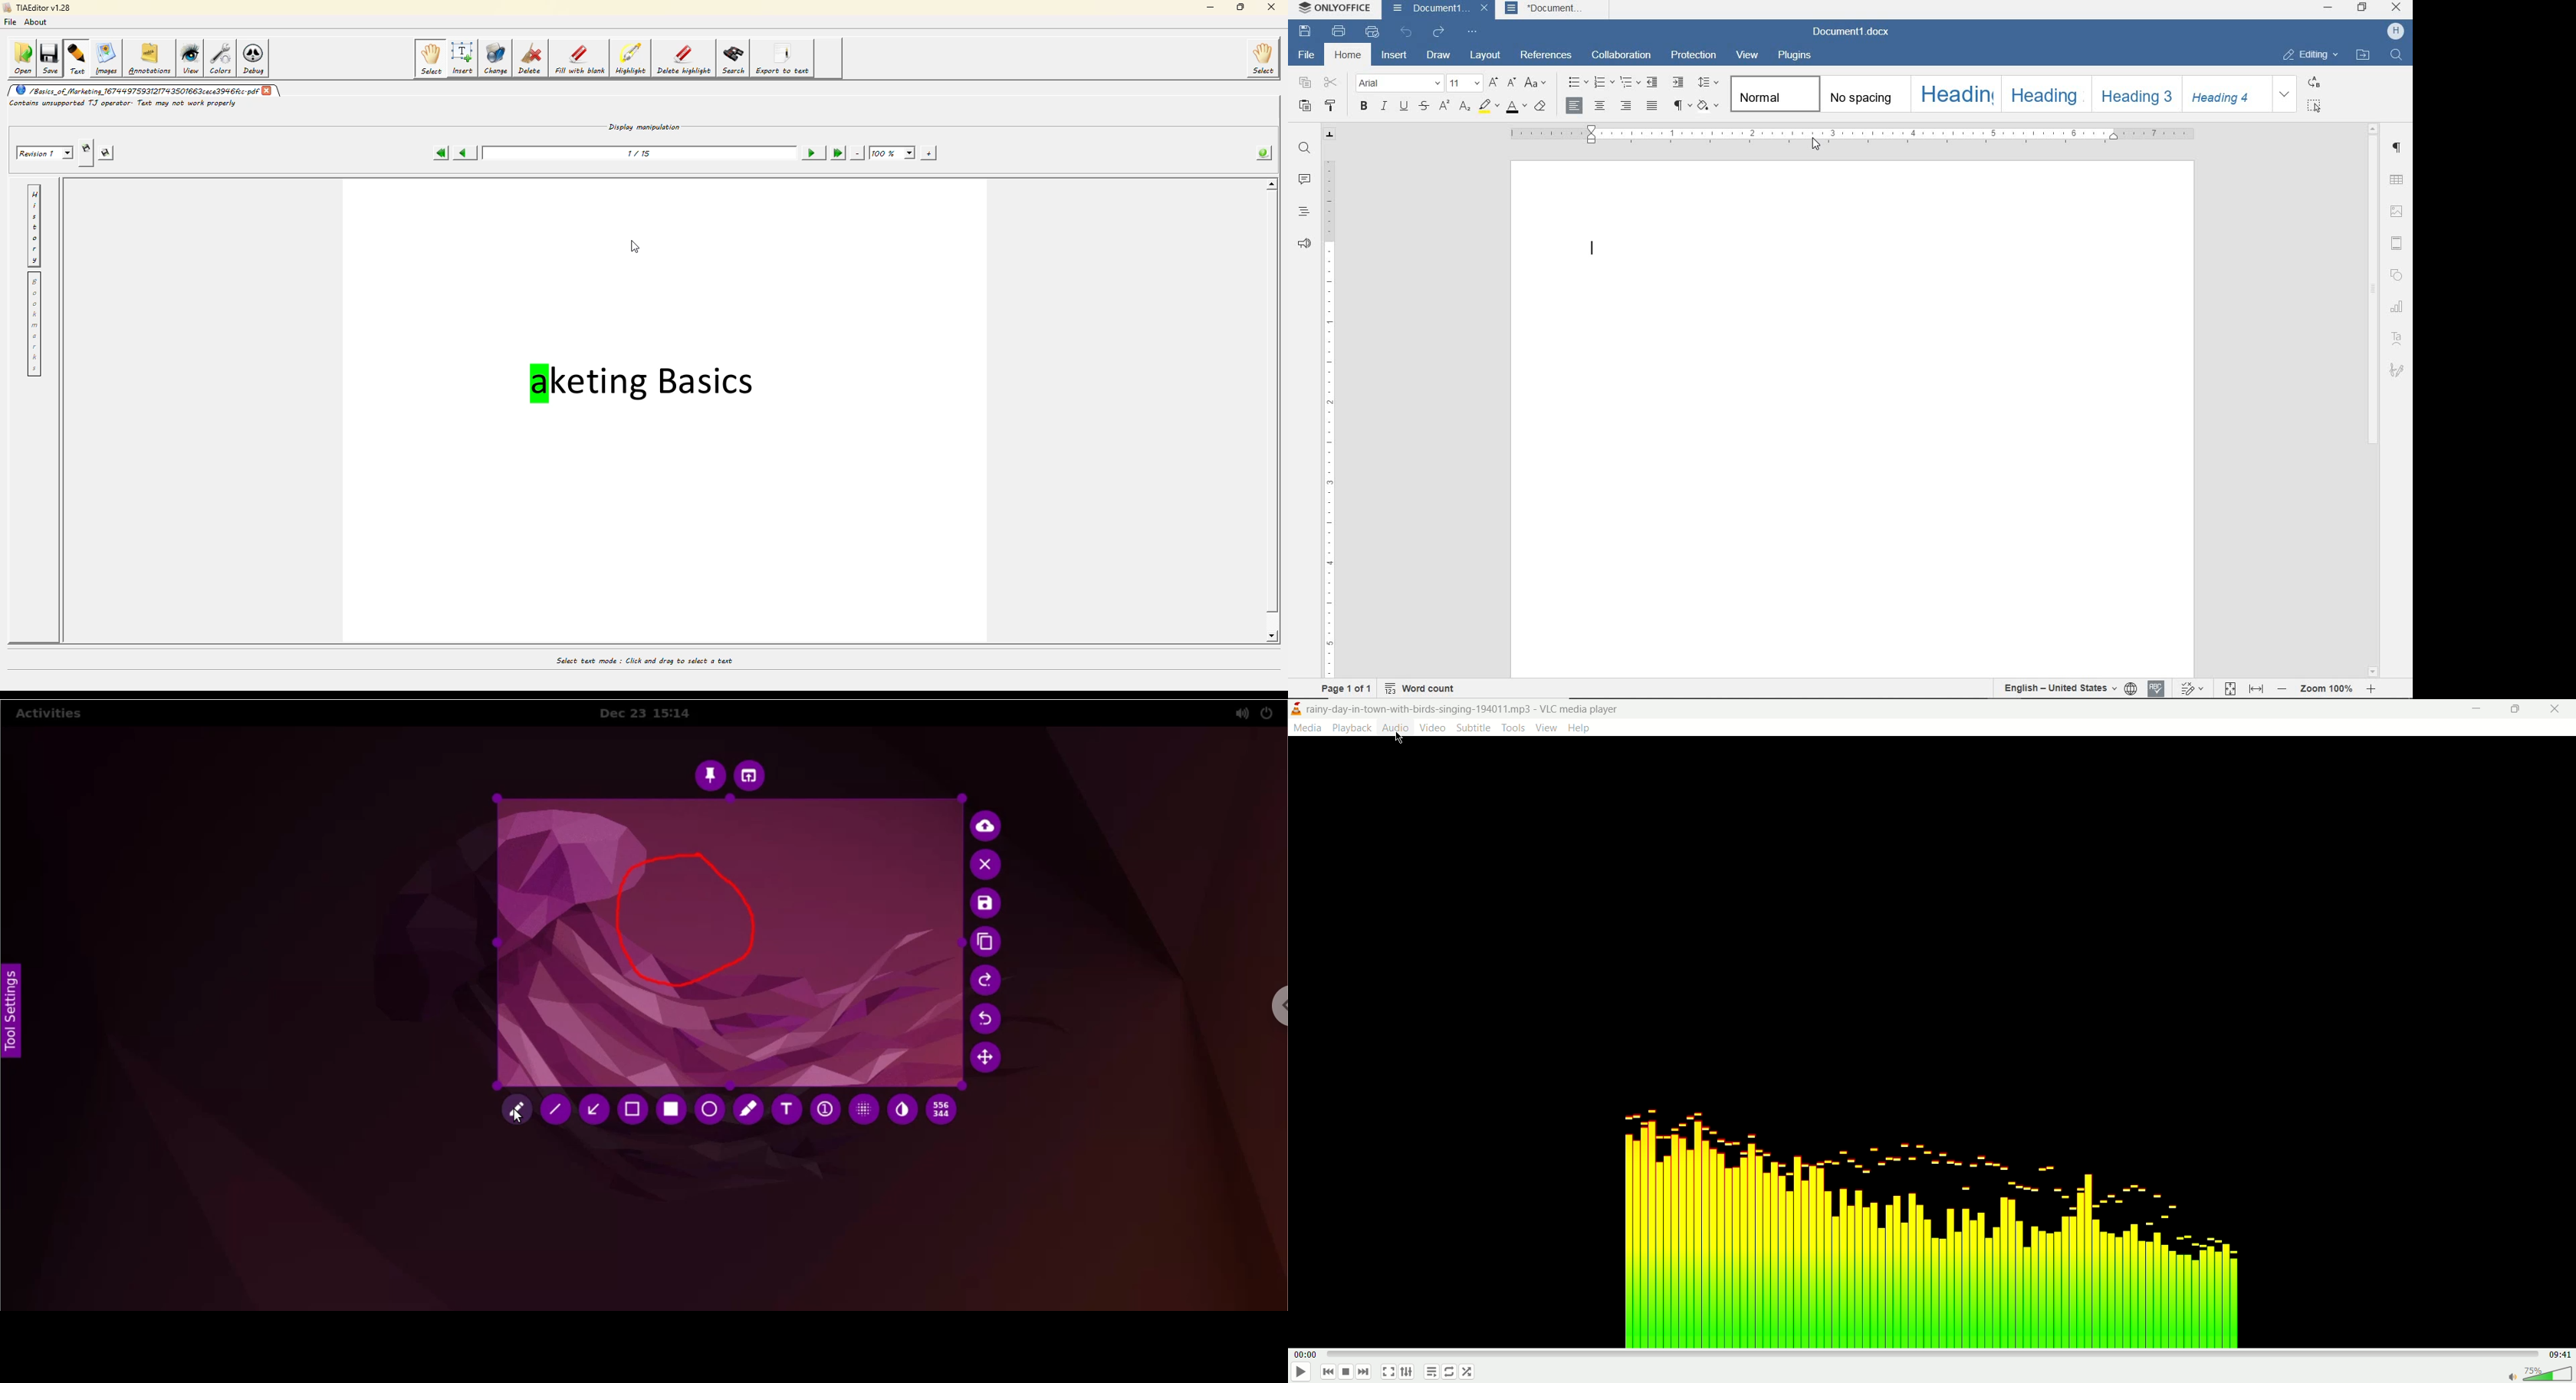 The image size is (2576, 1400). I want to click on HEADING 2, so click(2044, 93).